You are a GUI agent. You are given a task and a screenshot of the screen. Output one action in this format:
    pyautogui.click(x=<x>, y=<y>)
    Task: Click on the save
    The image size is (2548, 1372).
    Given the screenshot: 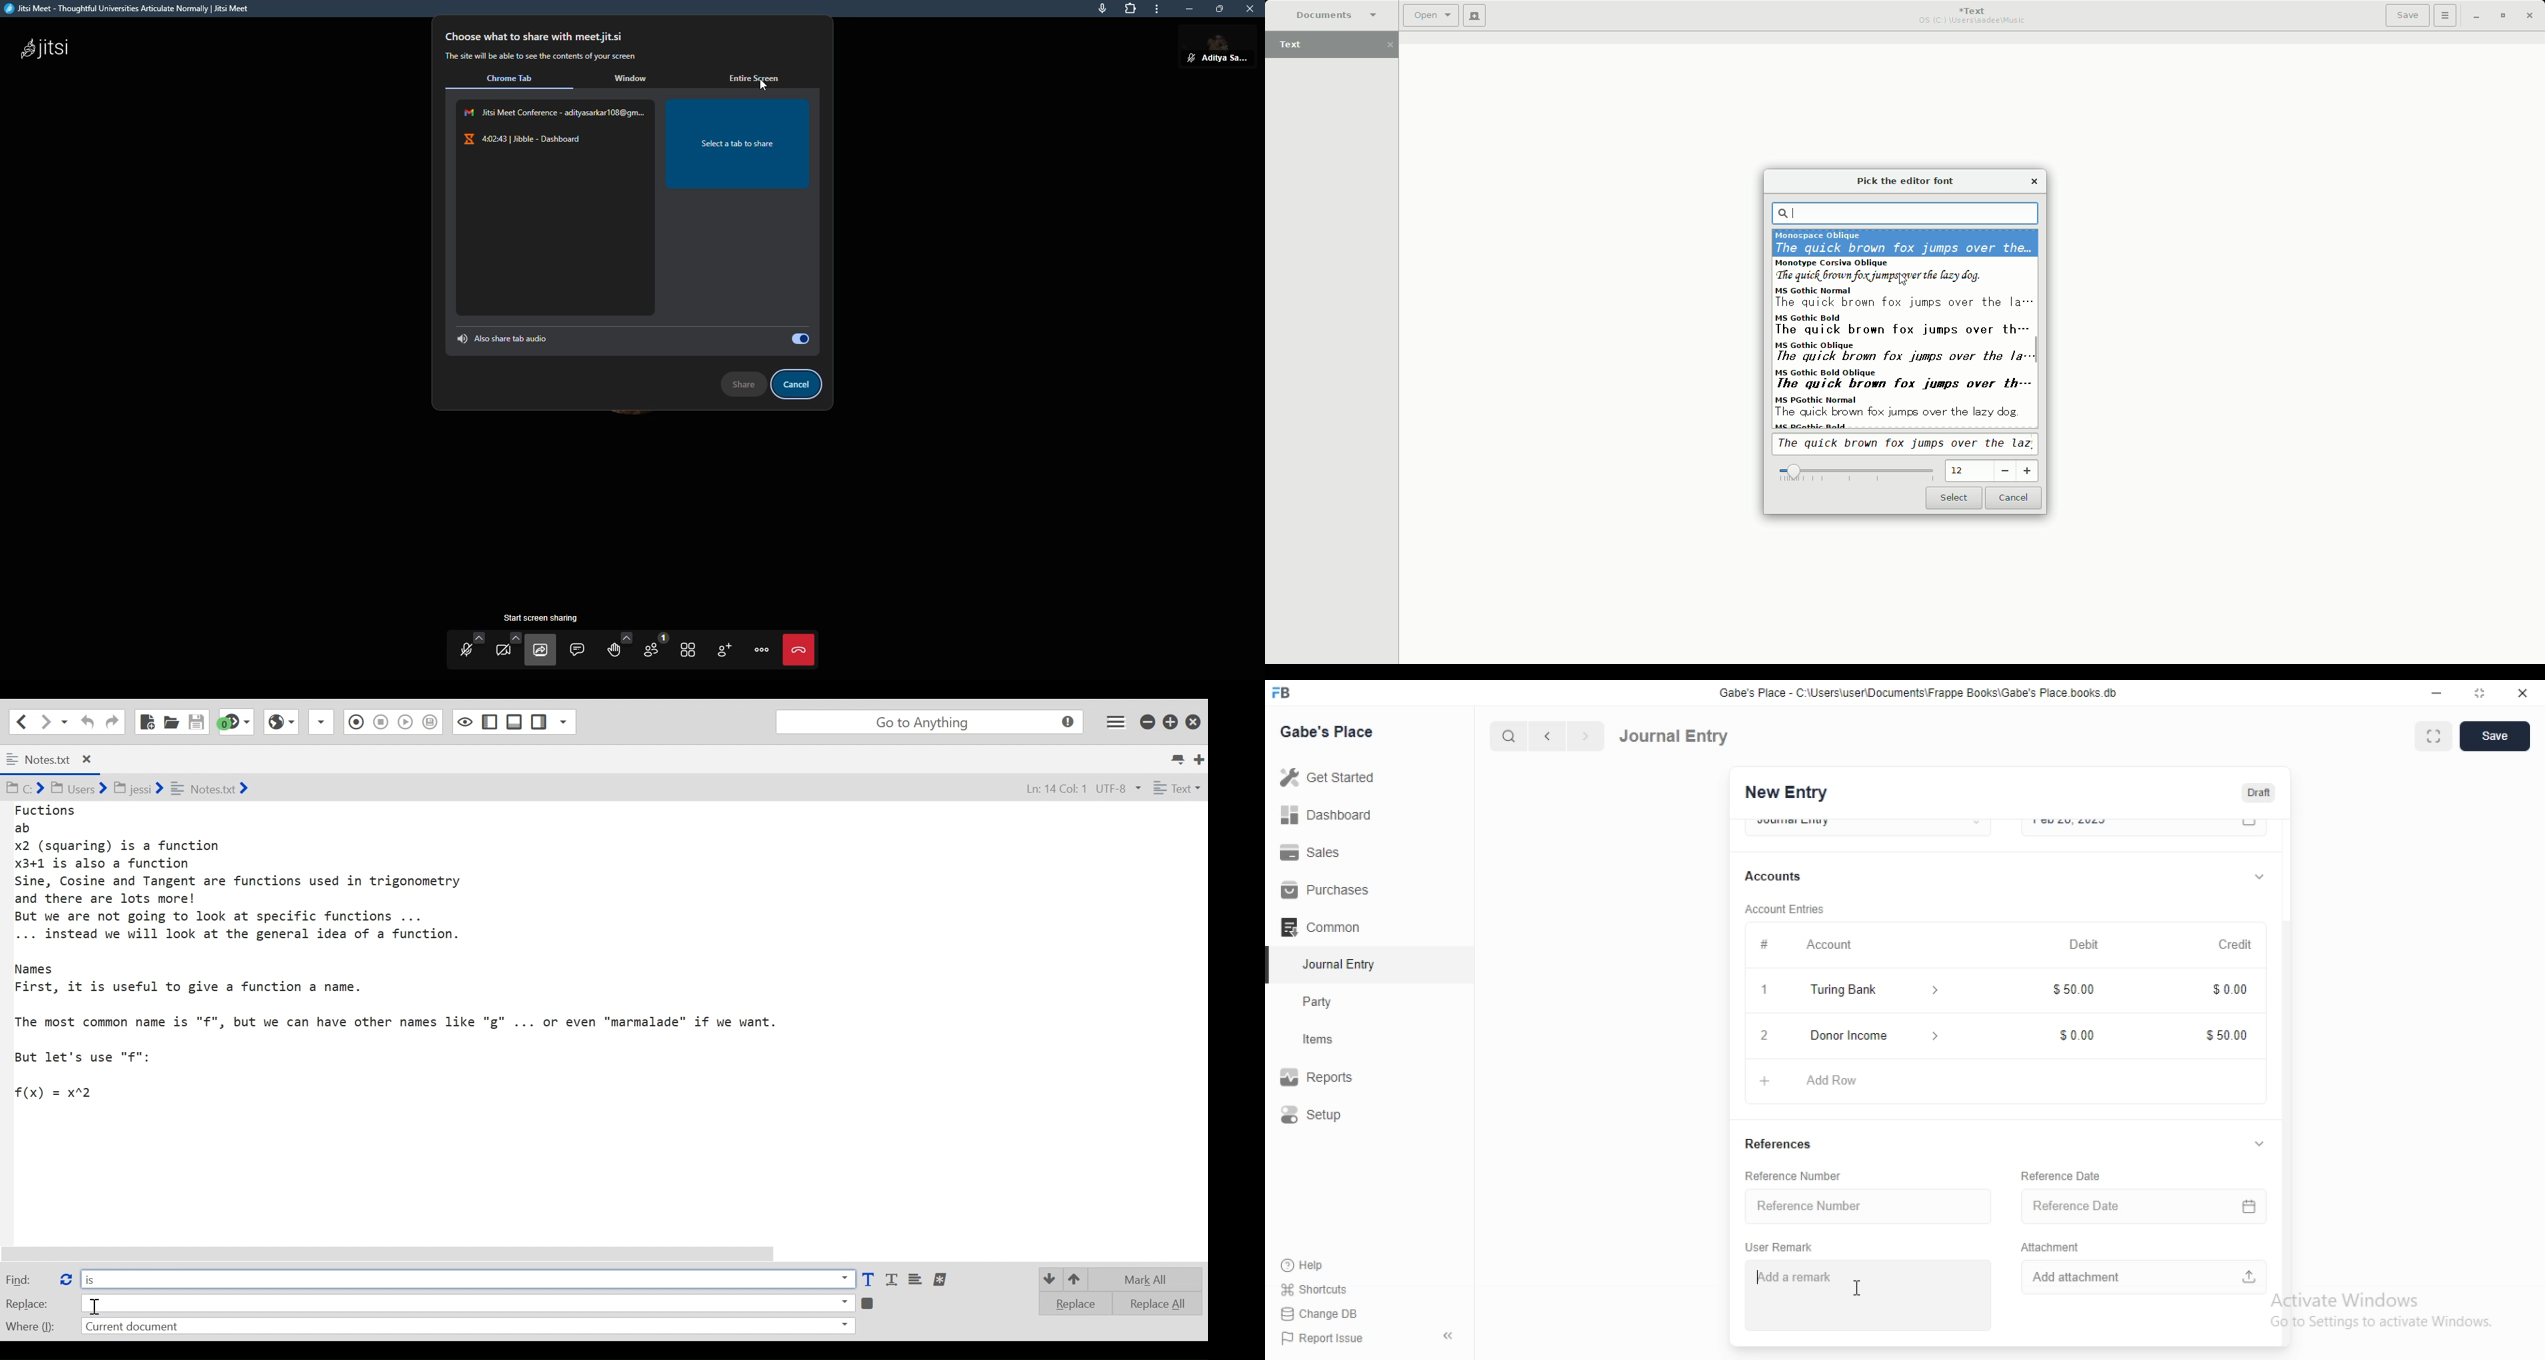 What is the action you would take?
    pyautogui.click(x=2497, y=736)
    